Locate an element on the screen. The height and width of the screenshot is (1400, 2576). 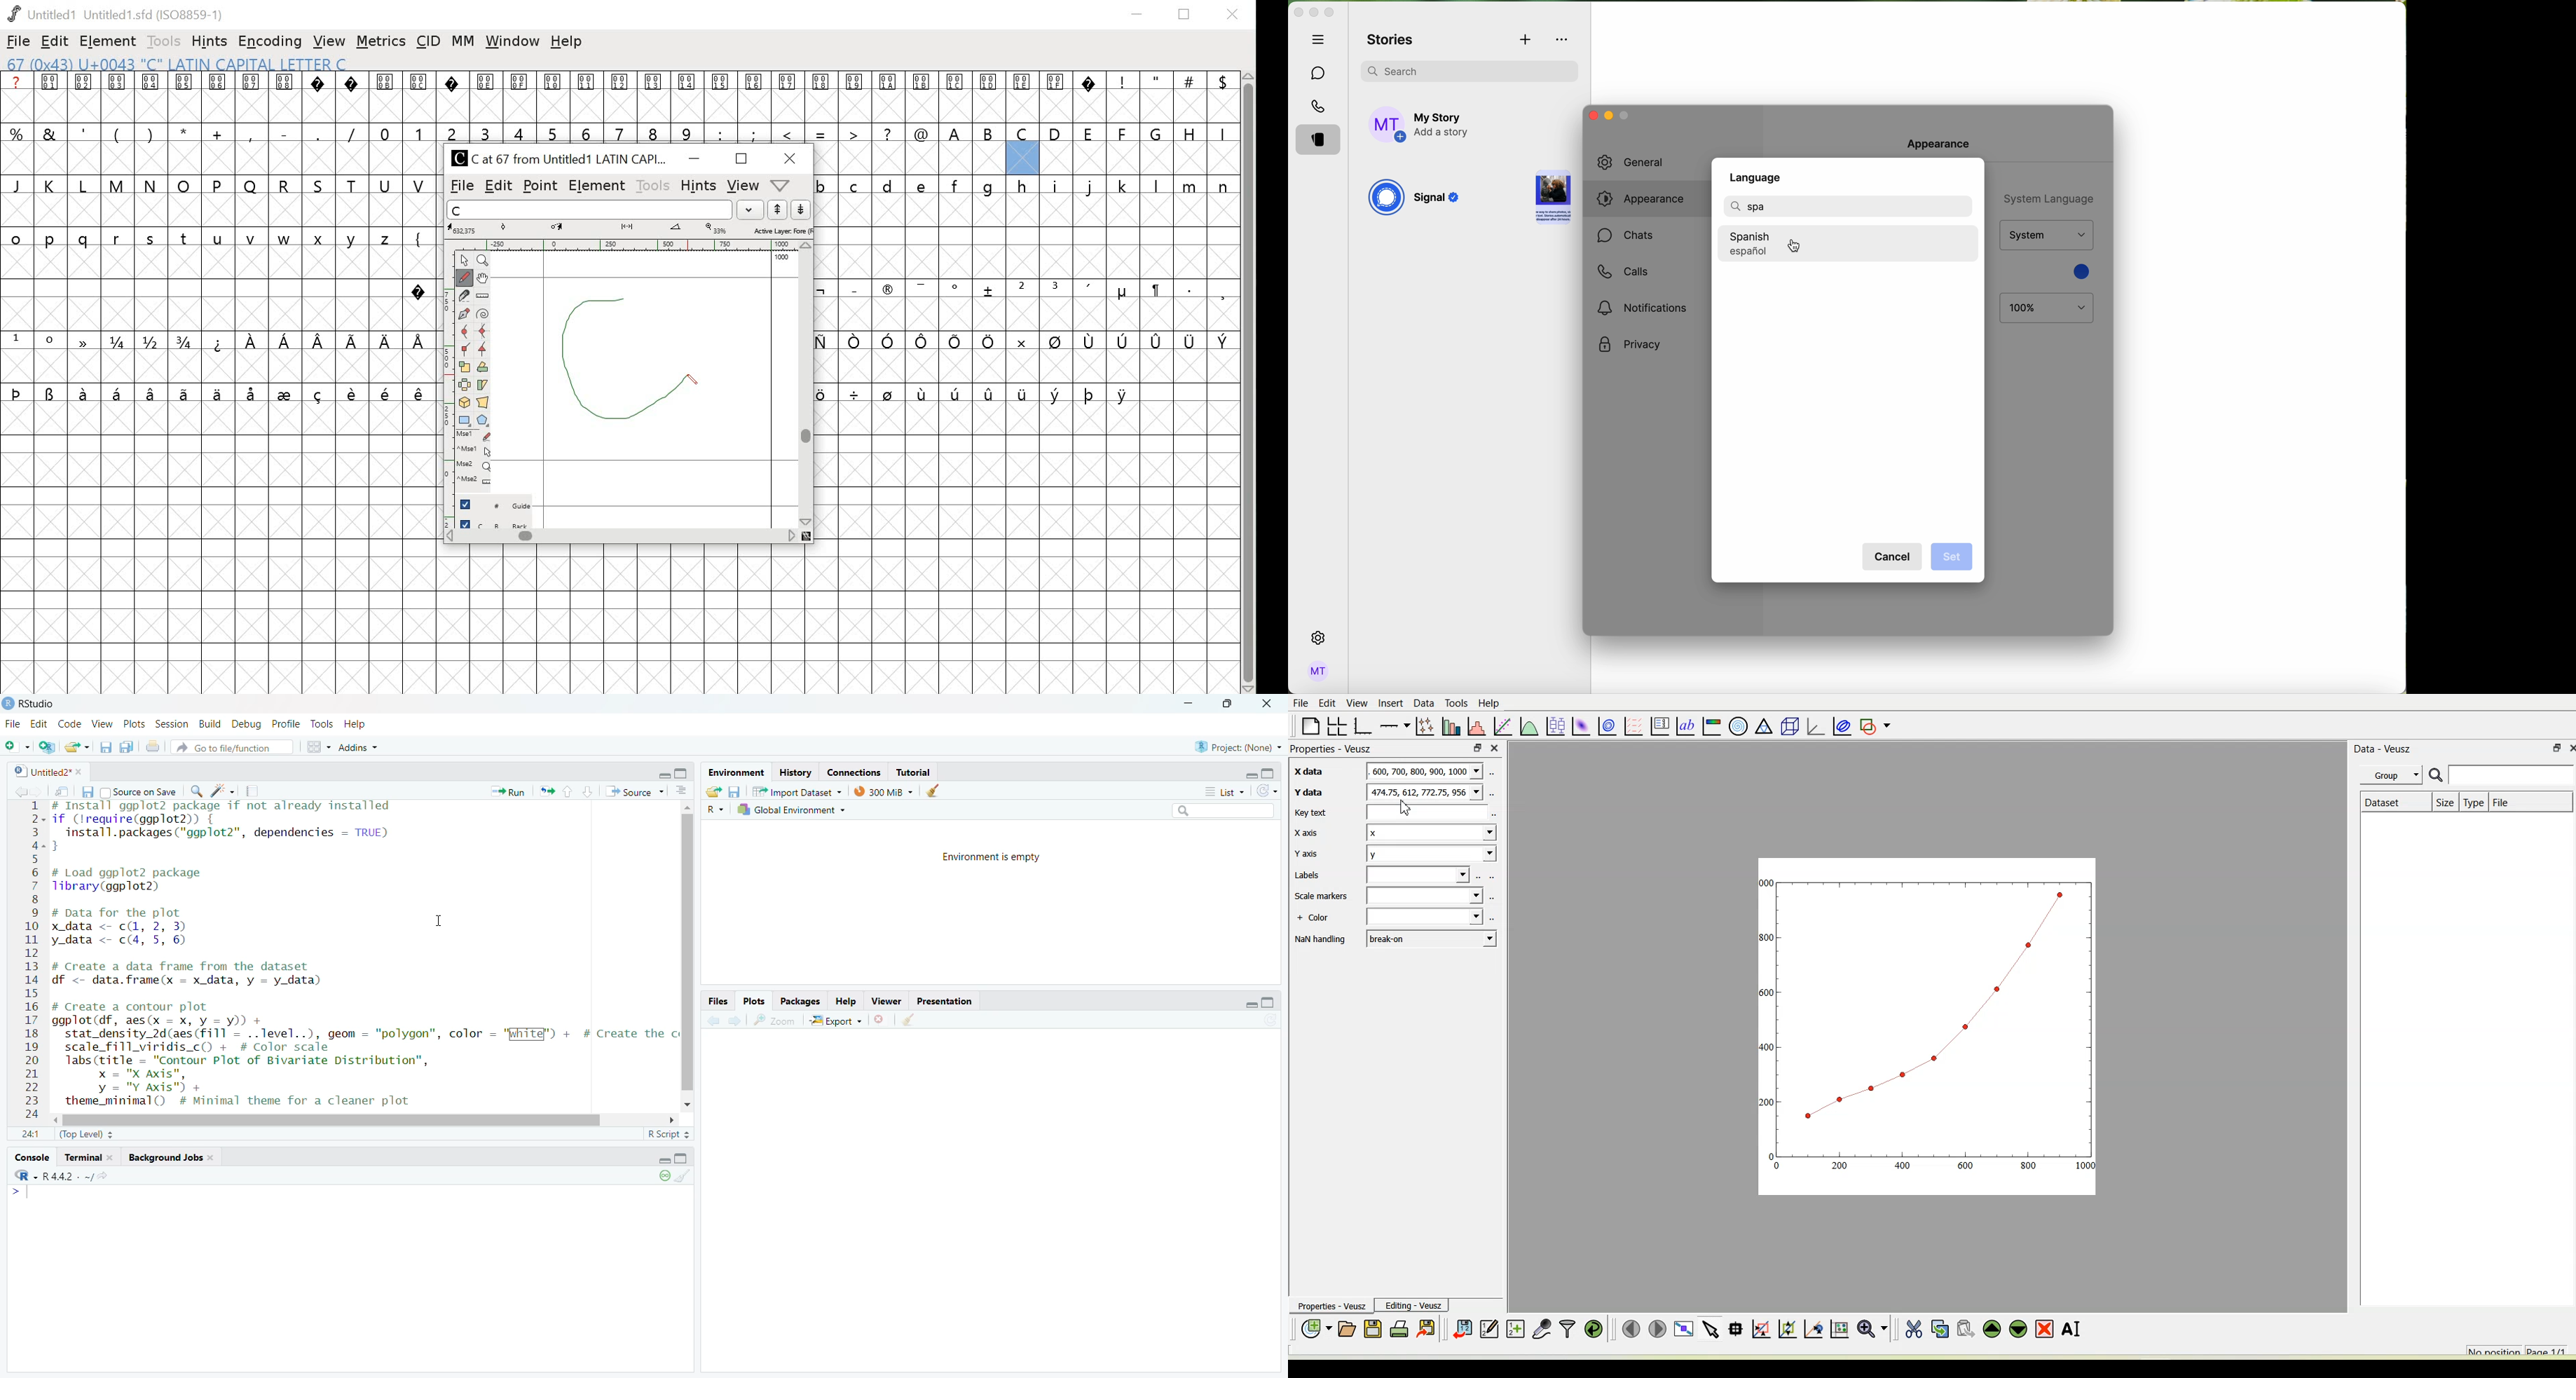
Plots is located at coordinates (752, 1002).